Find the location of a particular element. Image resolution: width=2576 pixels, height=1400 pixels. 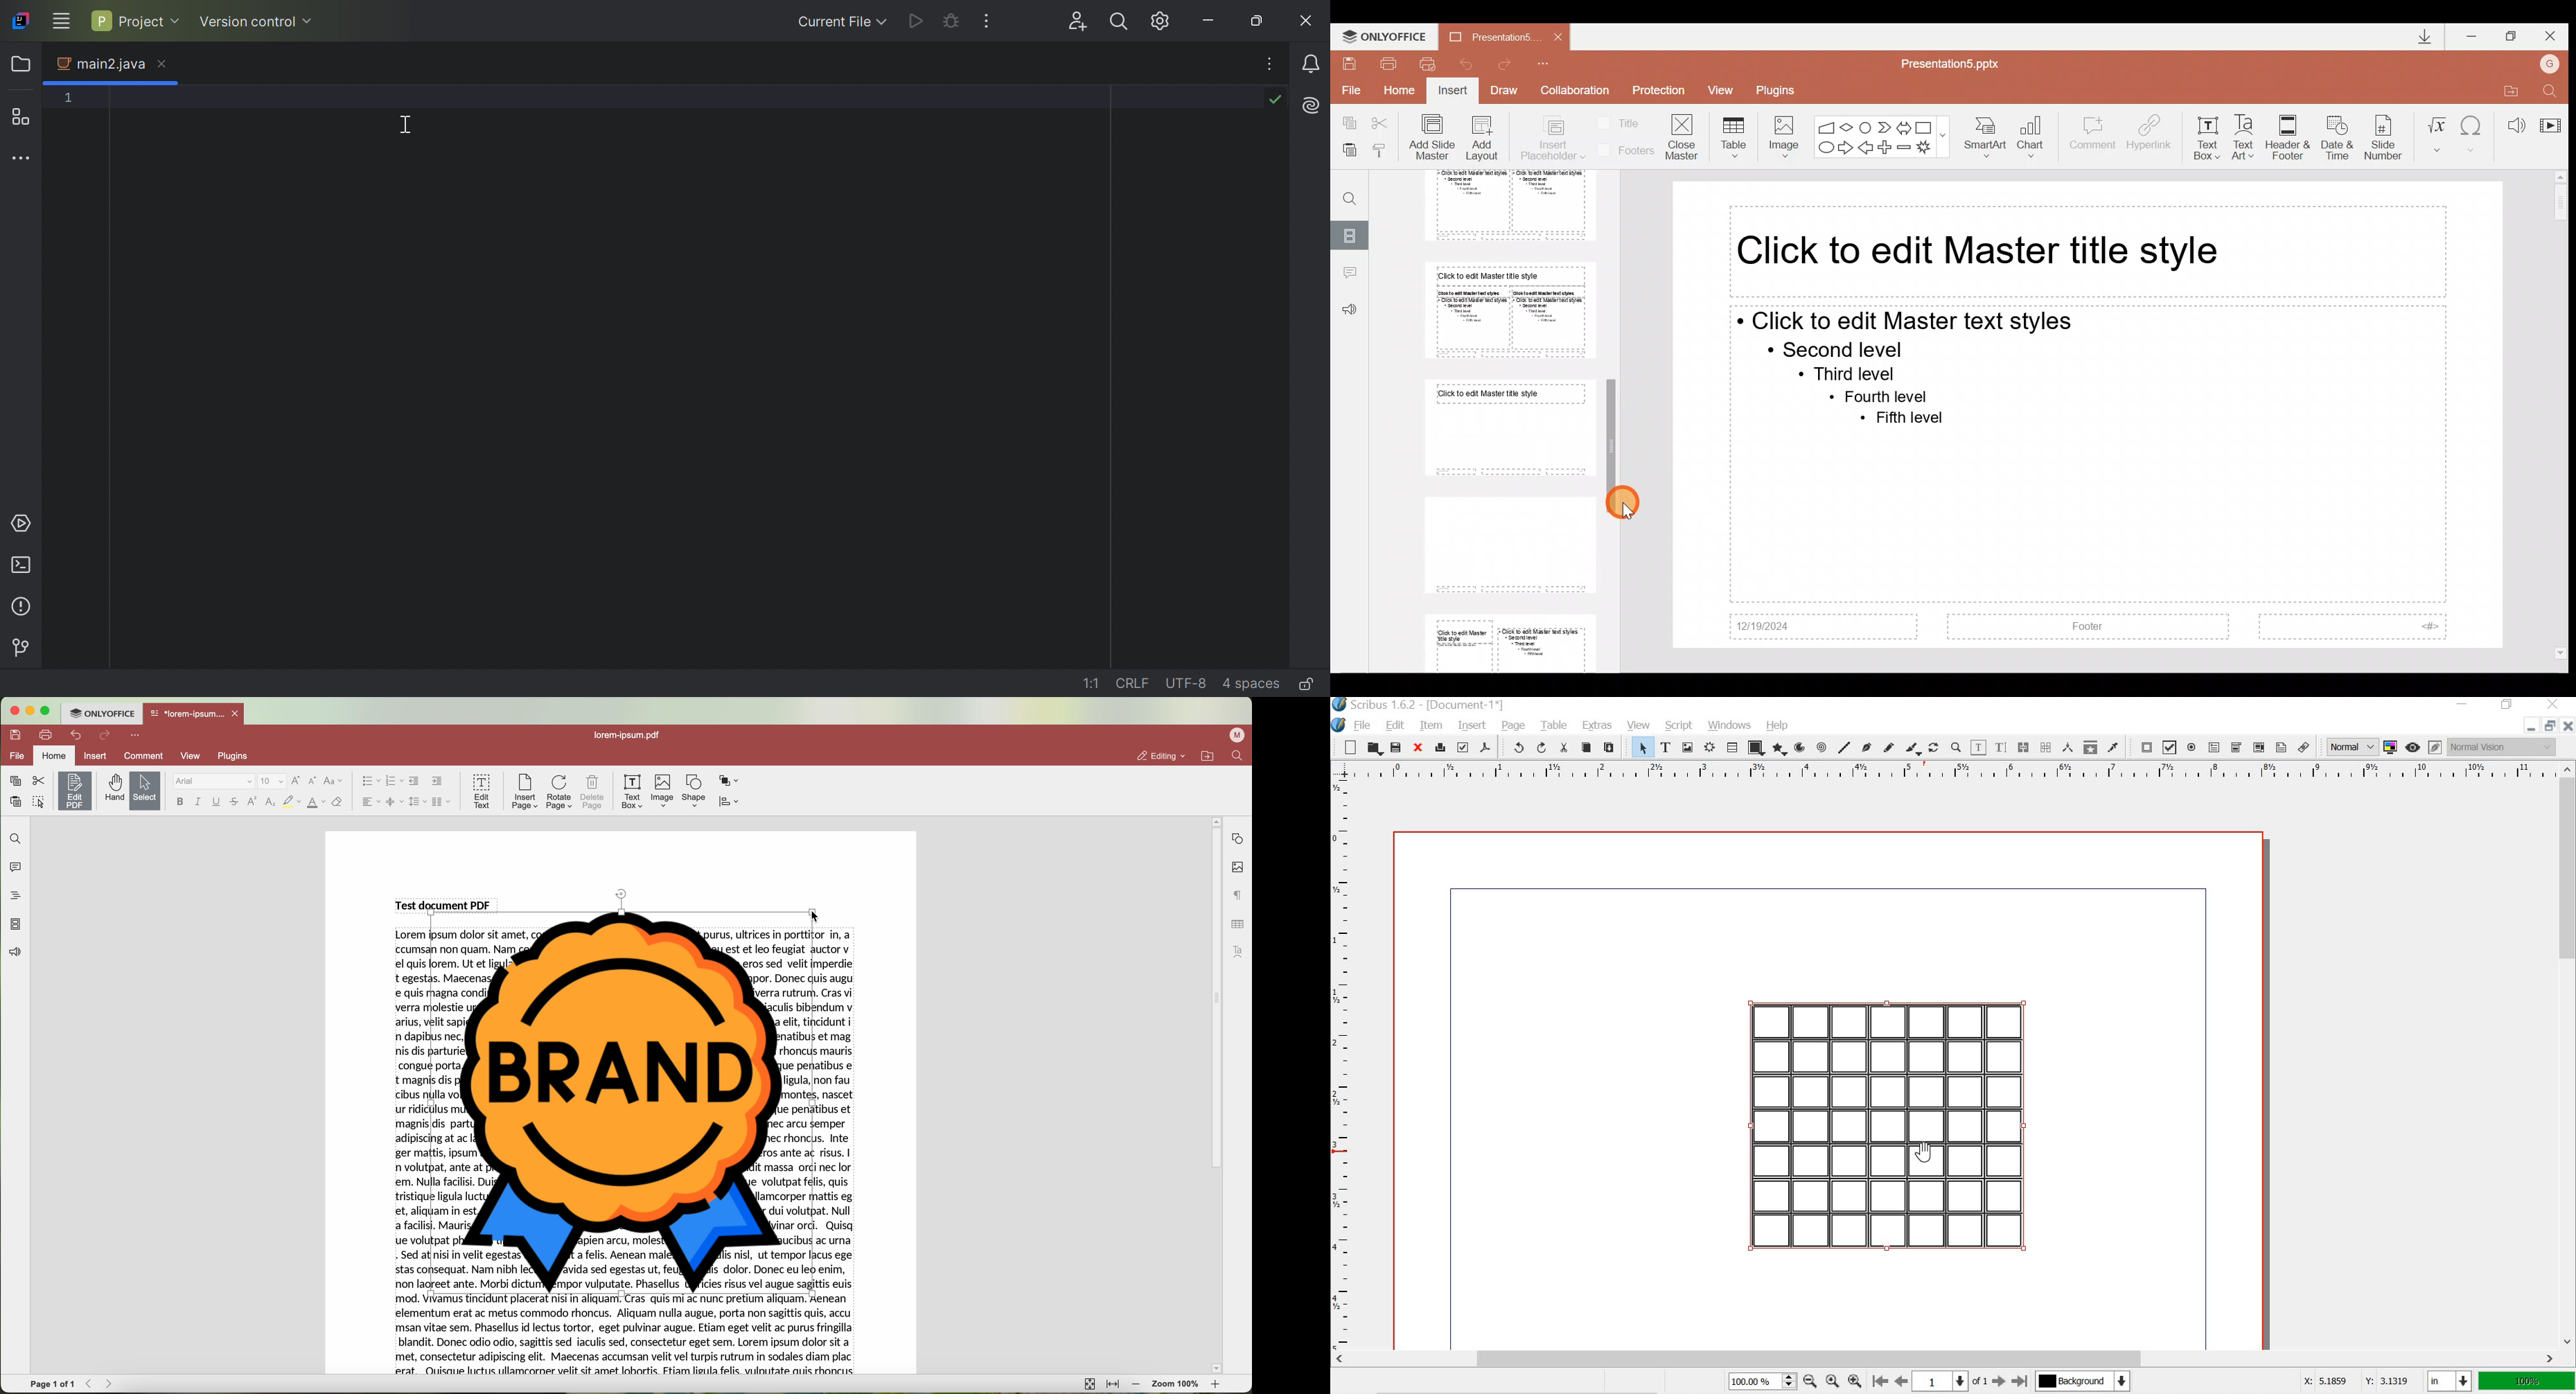

copy is located at coordinates (1586, 748).